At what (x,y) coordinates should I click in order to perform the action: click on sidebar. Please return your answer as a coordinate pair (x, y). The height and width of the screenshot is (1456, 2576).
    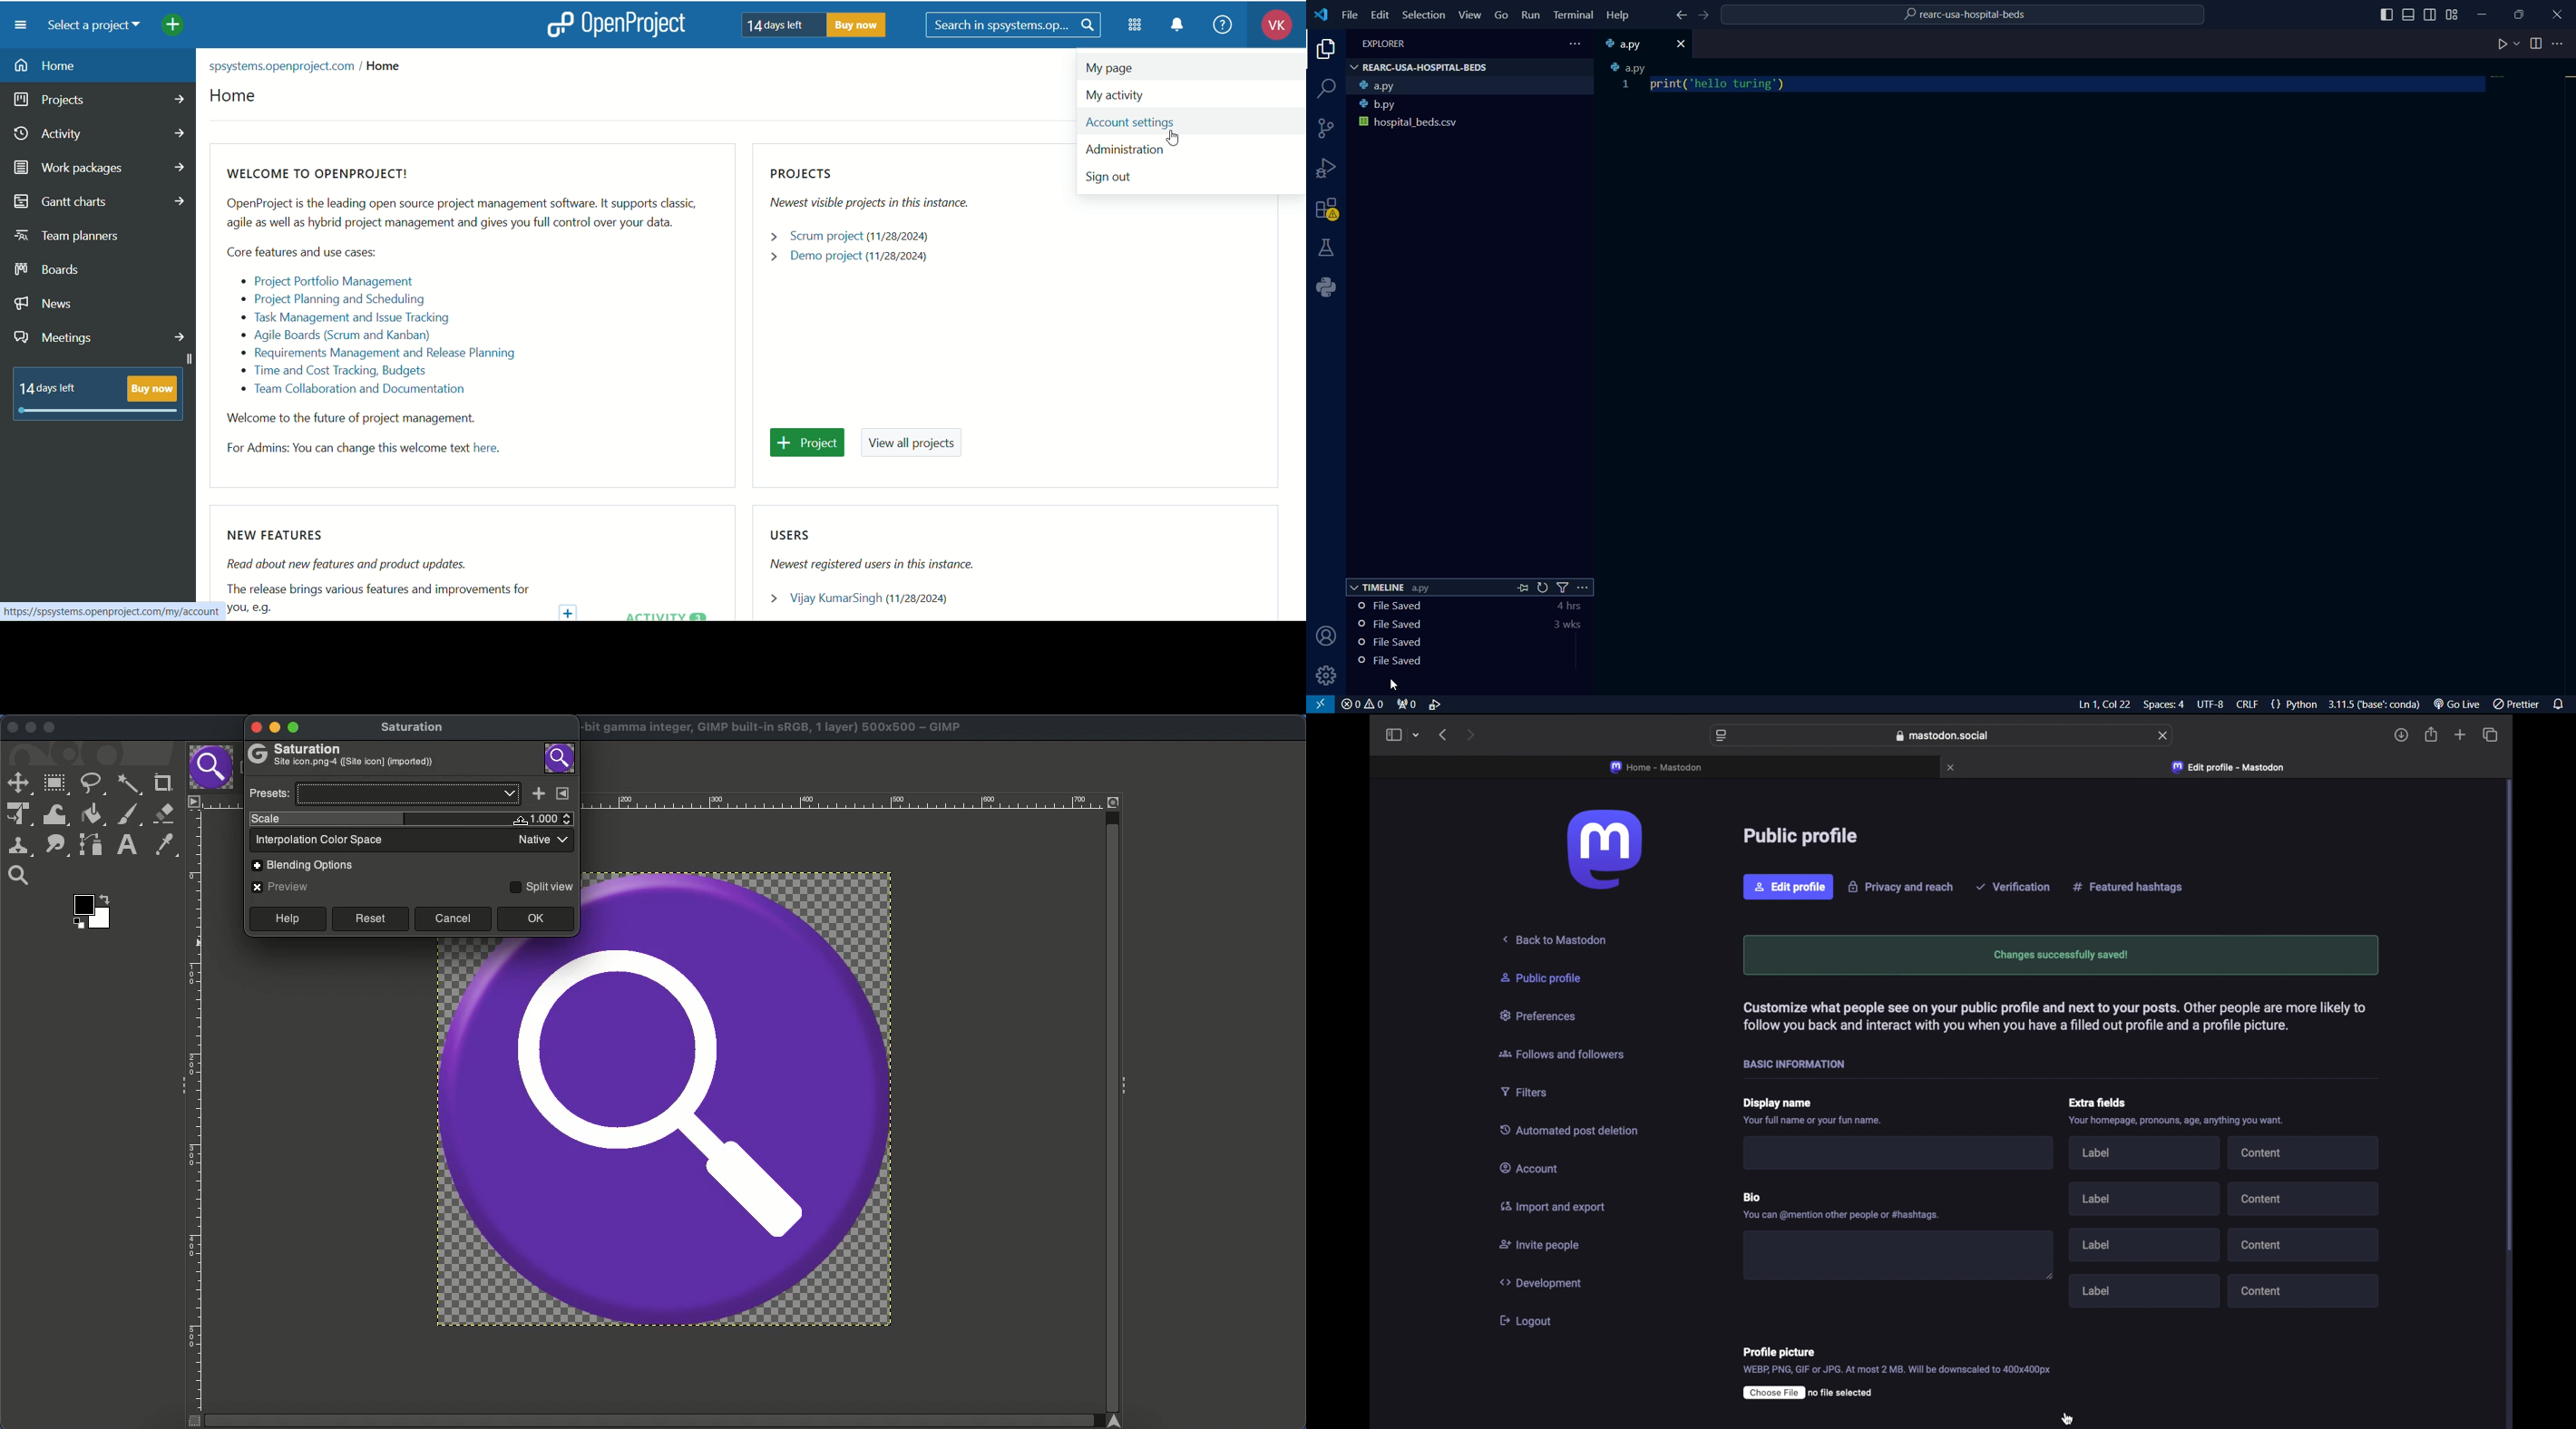
    Looking at the image, I should click on (1393, 735).